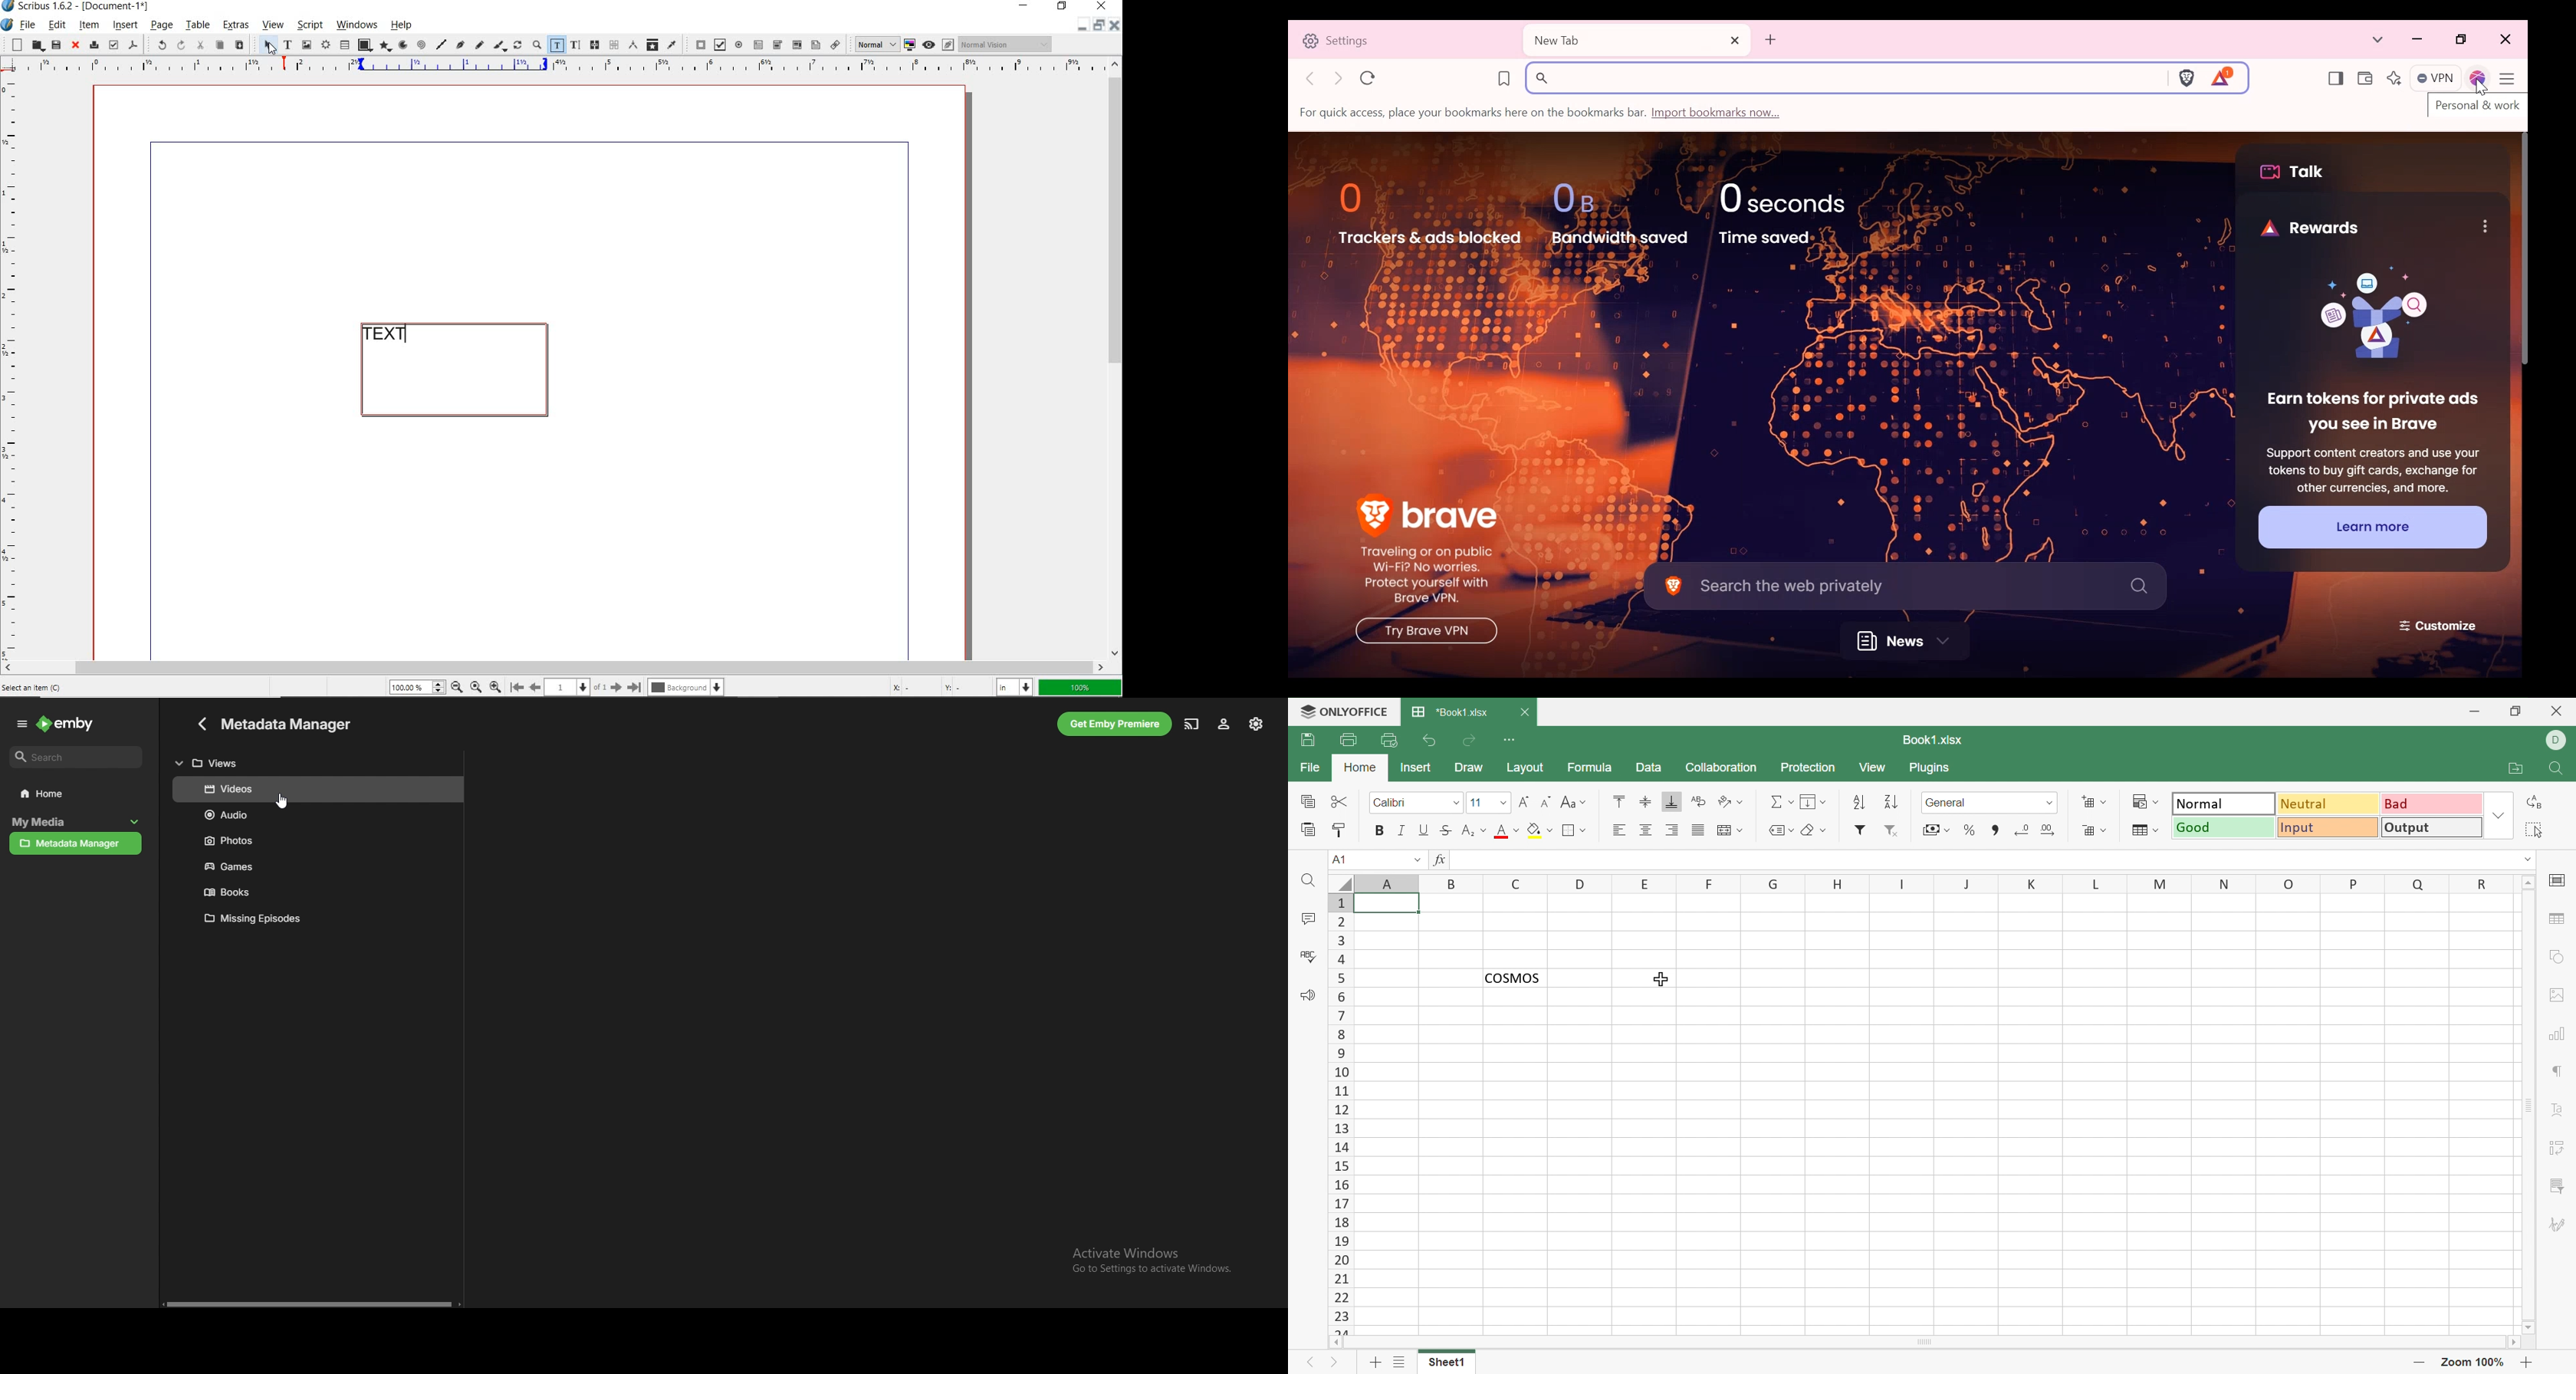 Image resolution: width=2576 pixels, height=1400 pixels. I want to click on Close, so click(1523, 711).